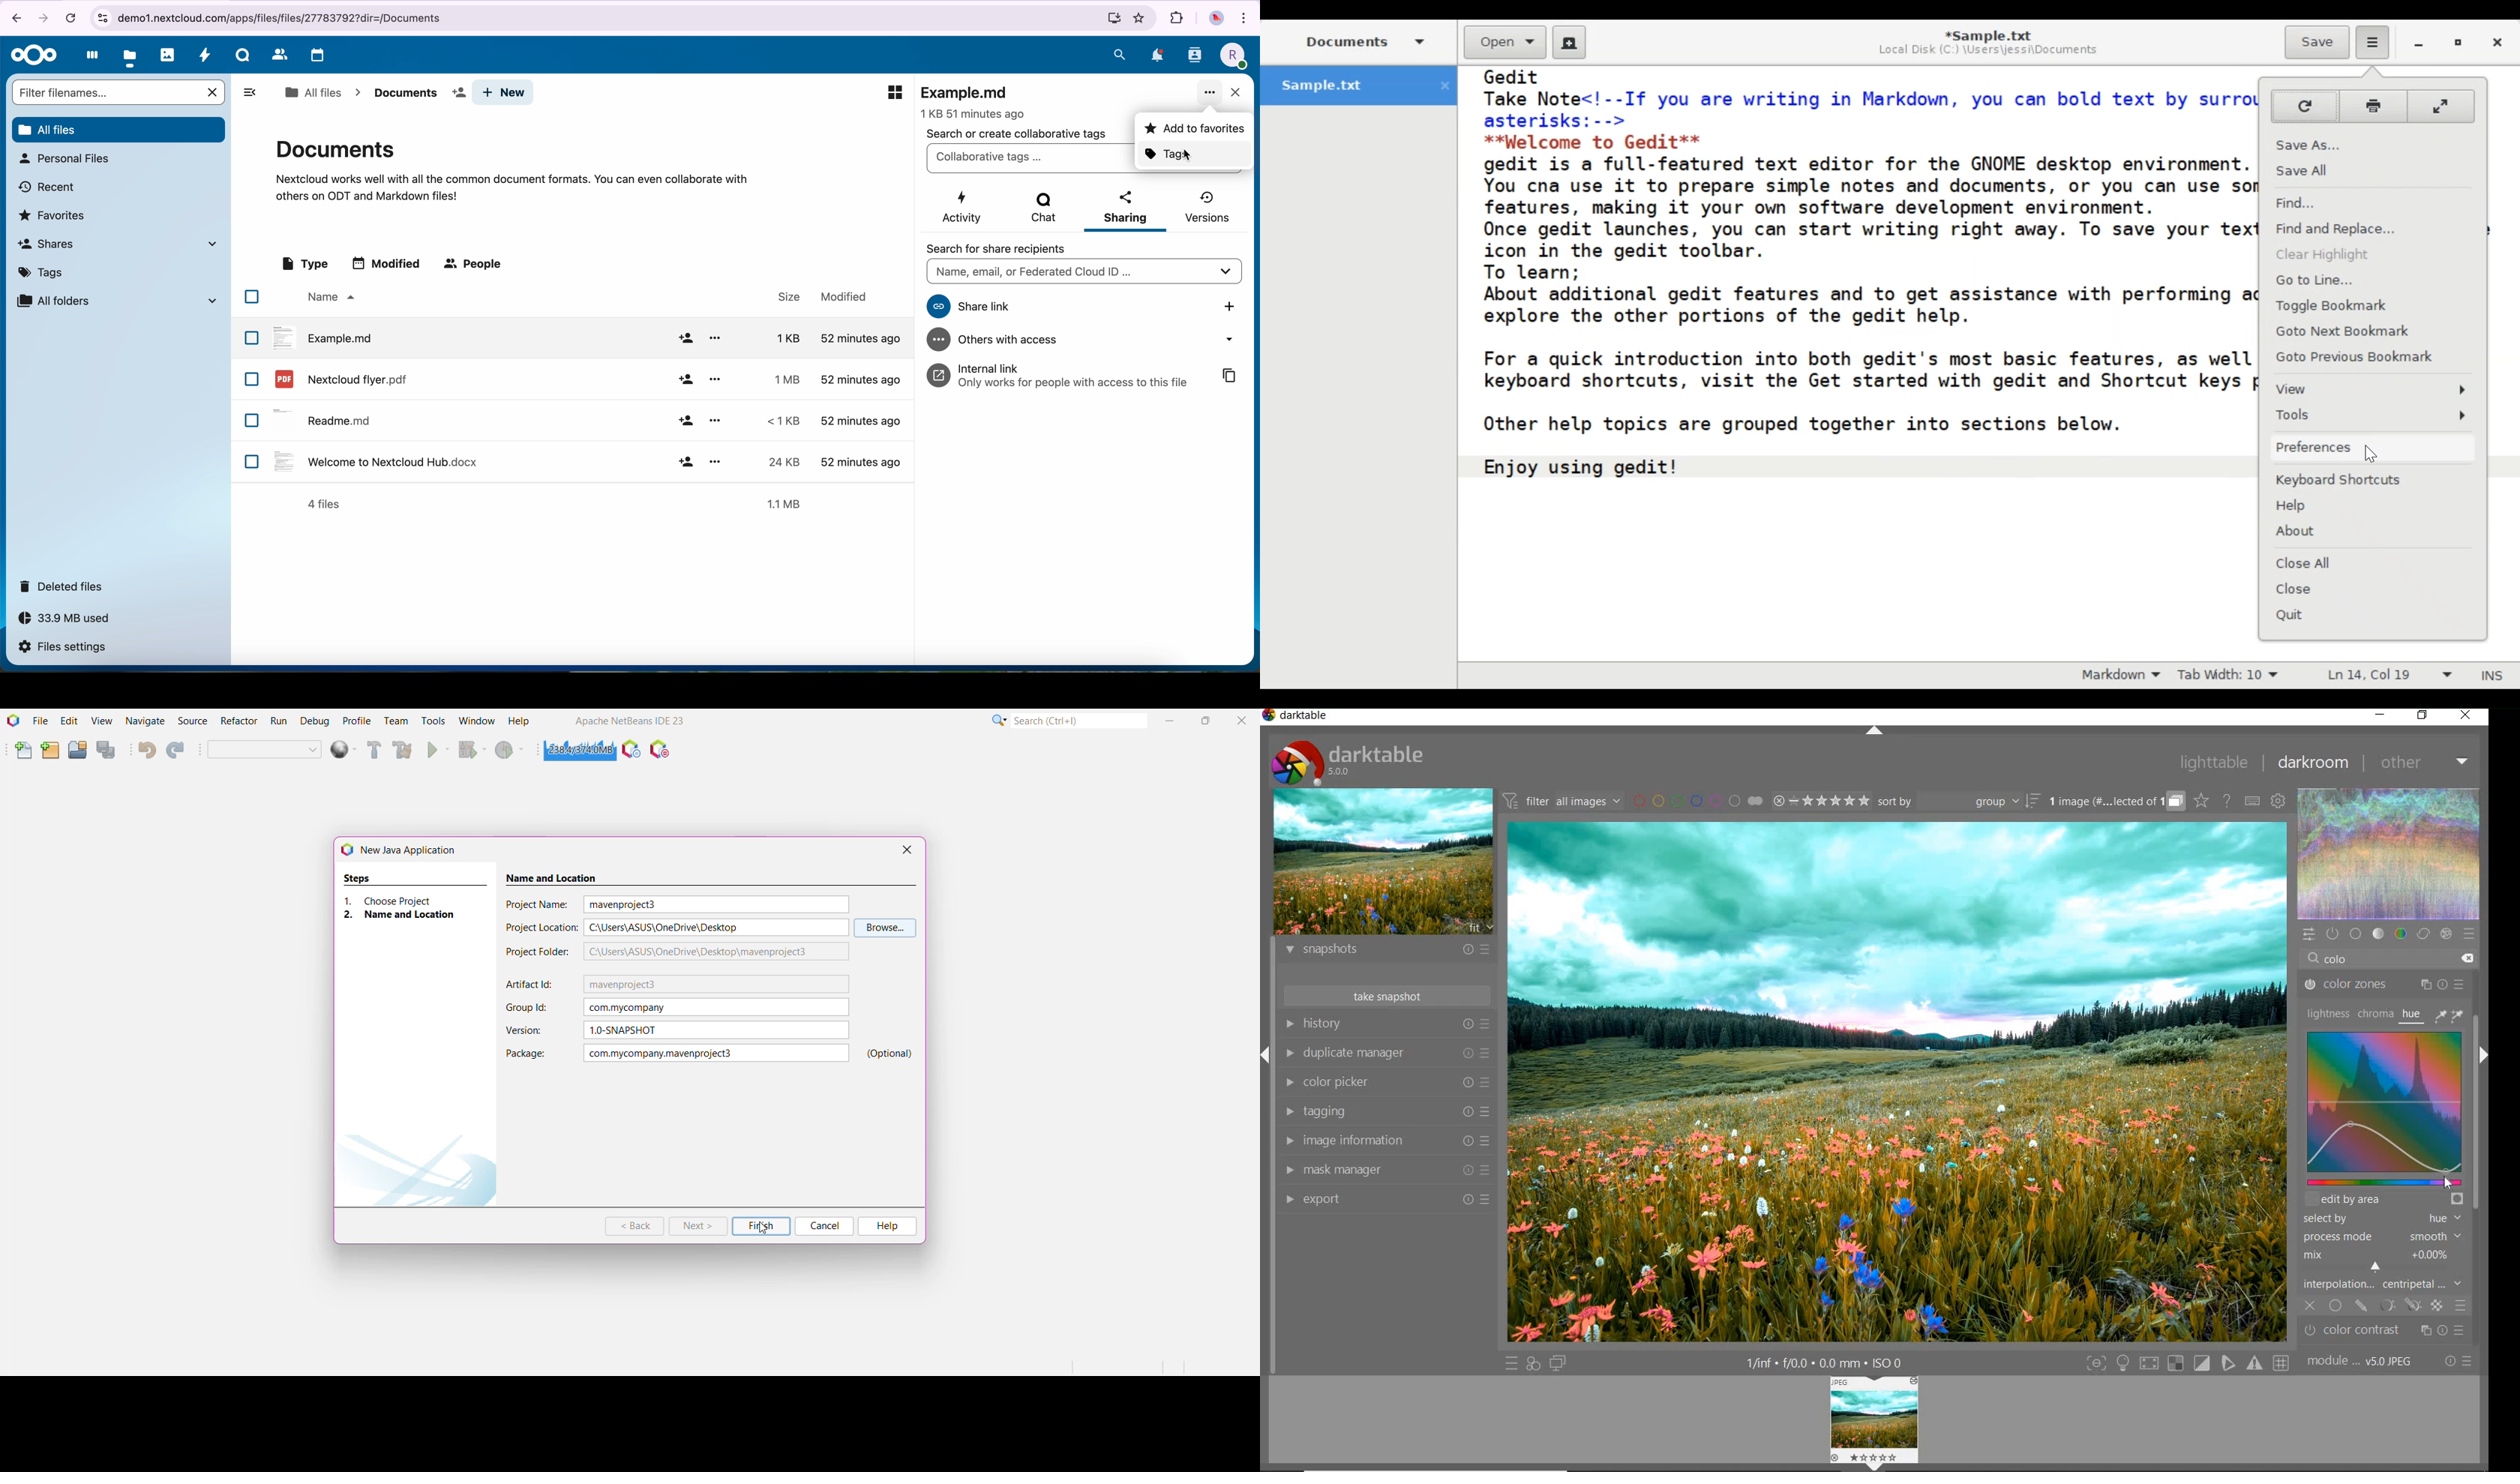 This screenshot has height=1484, width=2520. I want to click on example.md, so click(323, 337).